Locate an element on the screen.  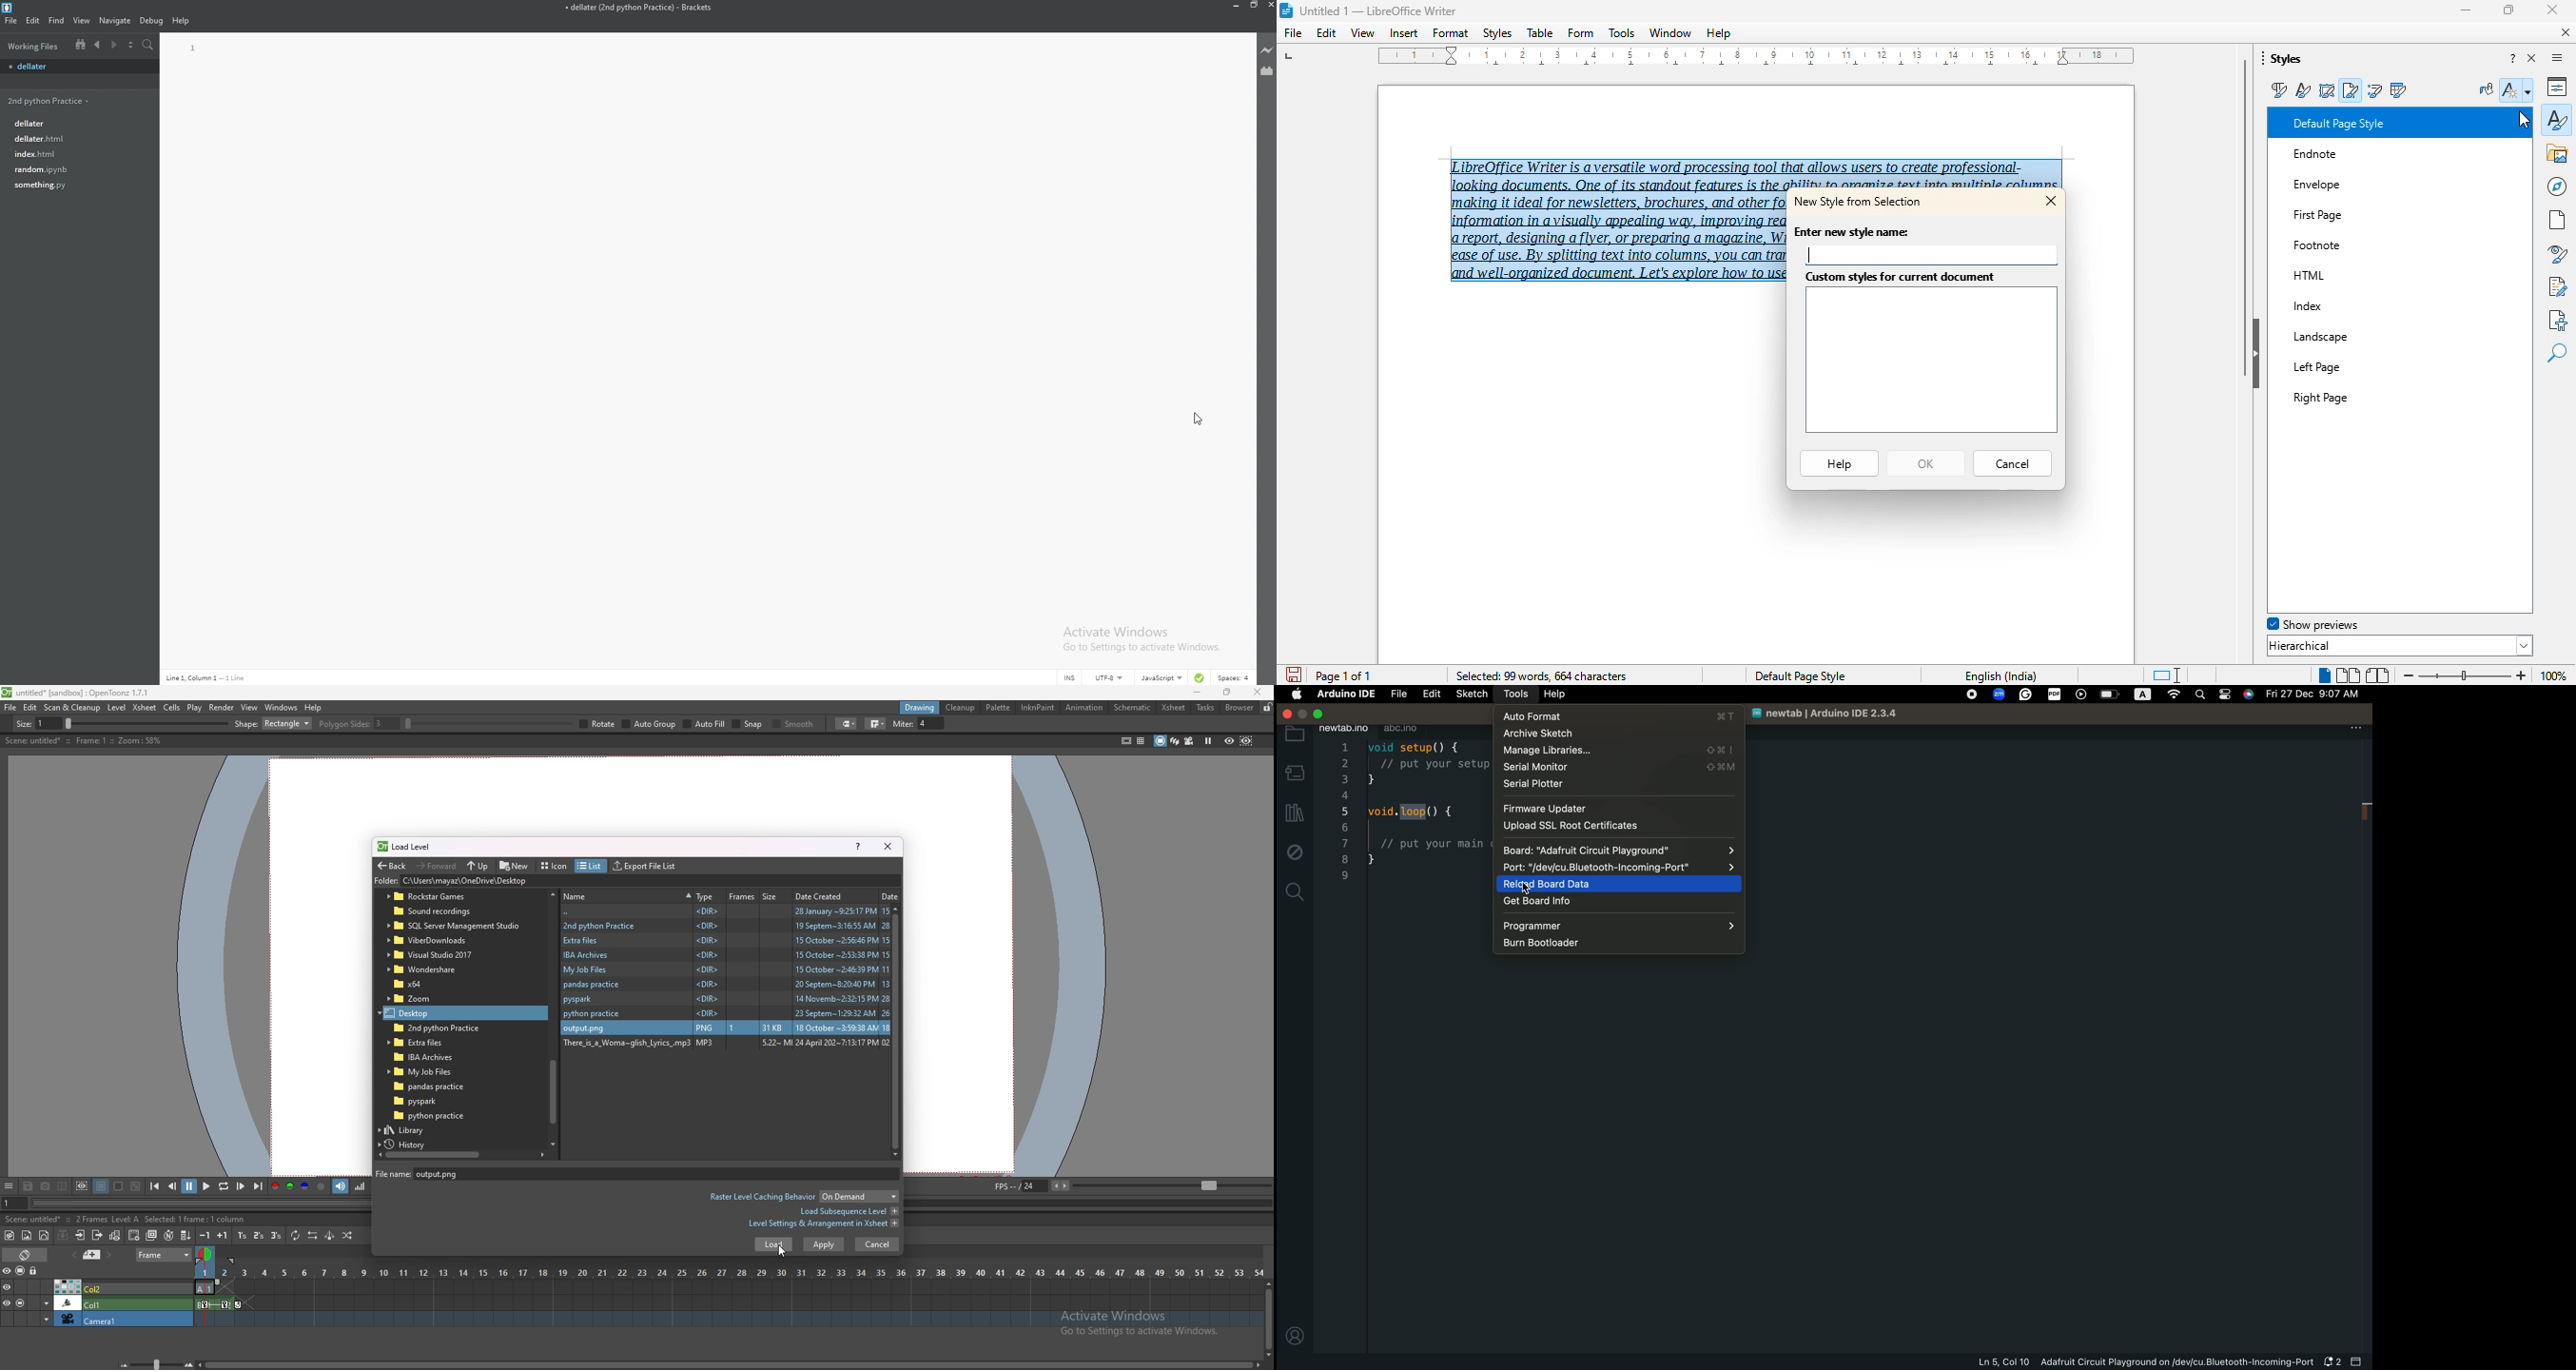
folder is located at coordinates (725, 955).